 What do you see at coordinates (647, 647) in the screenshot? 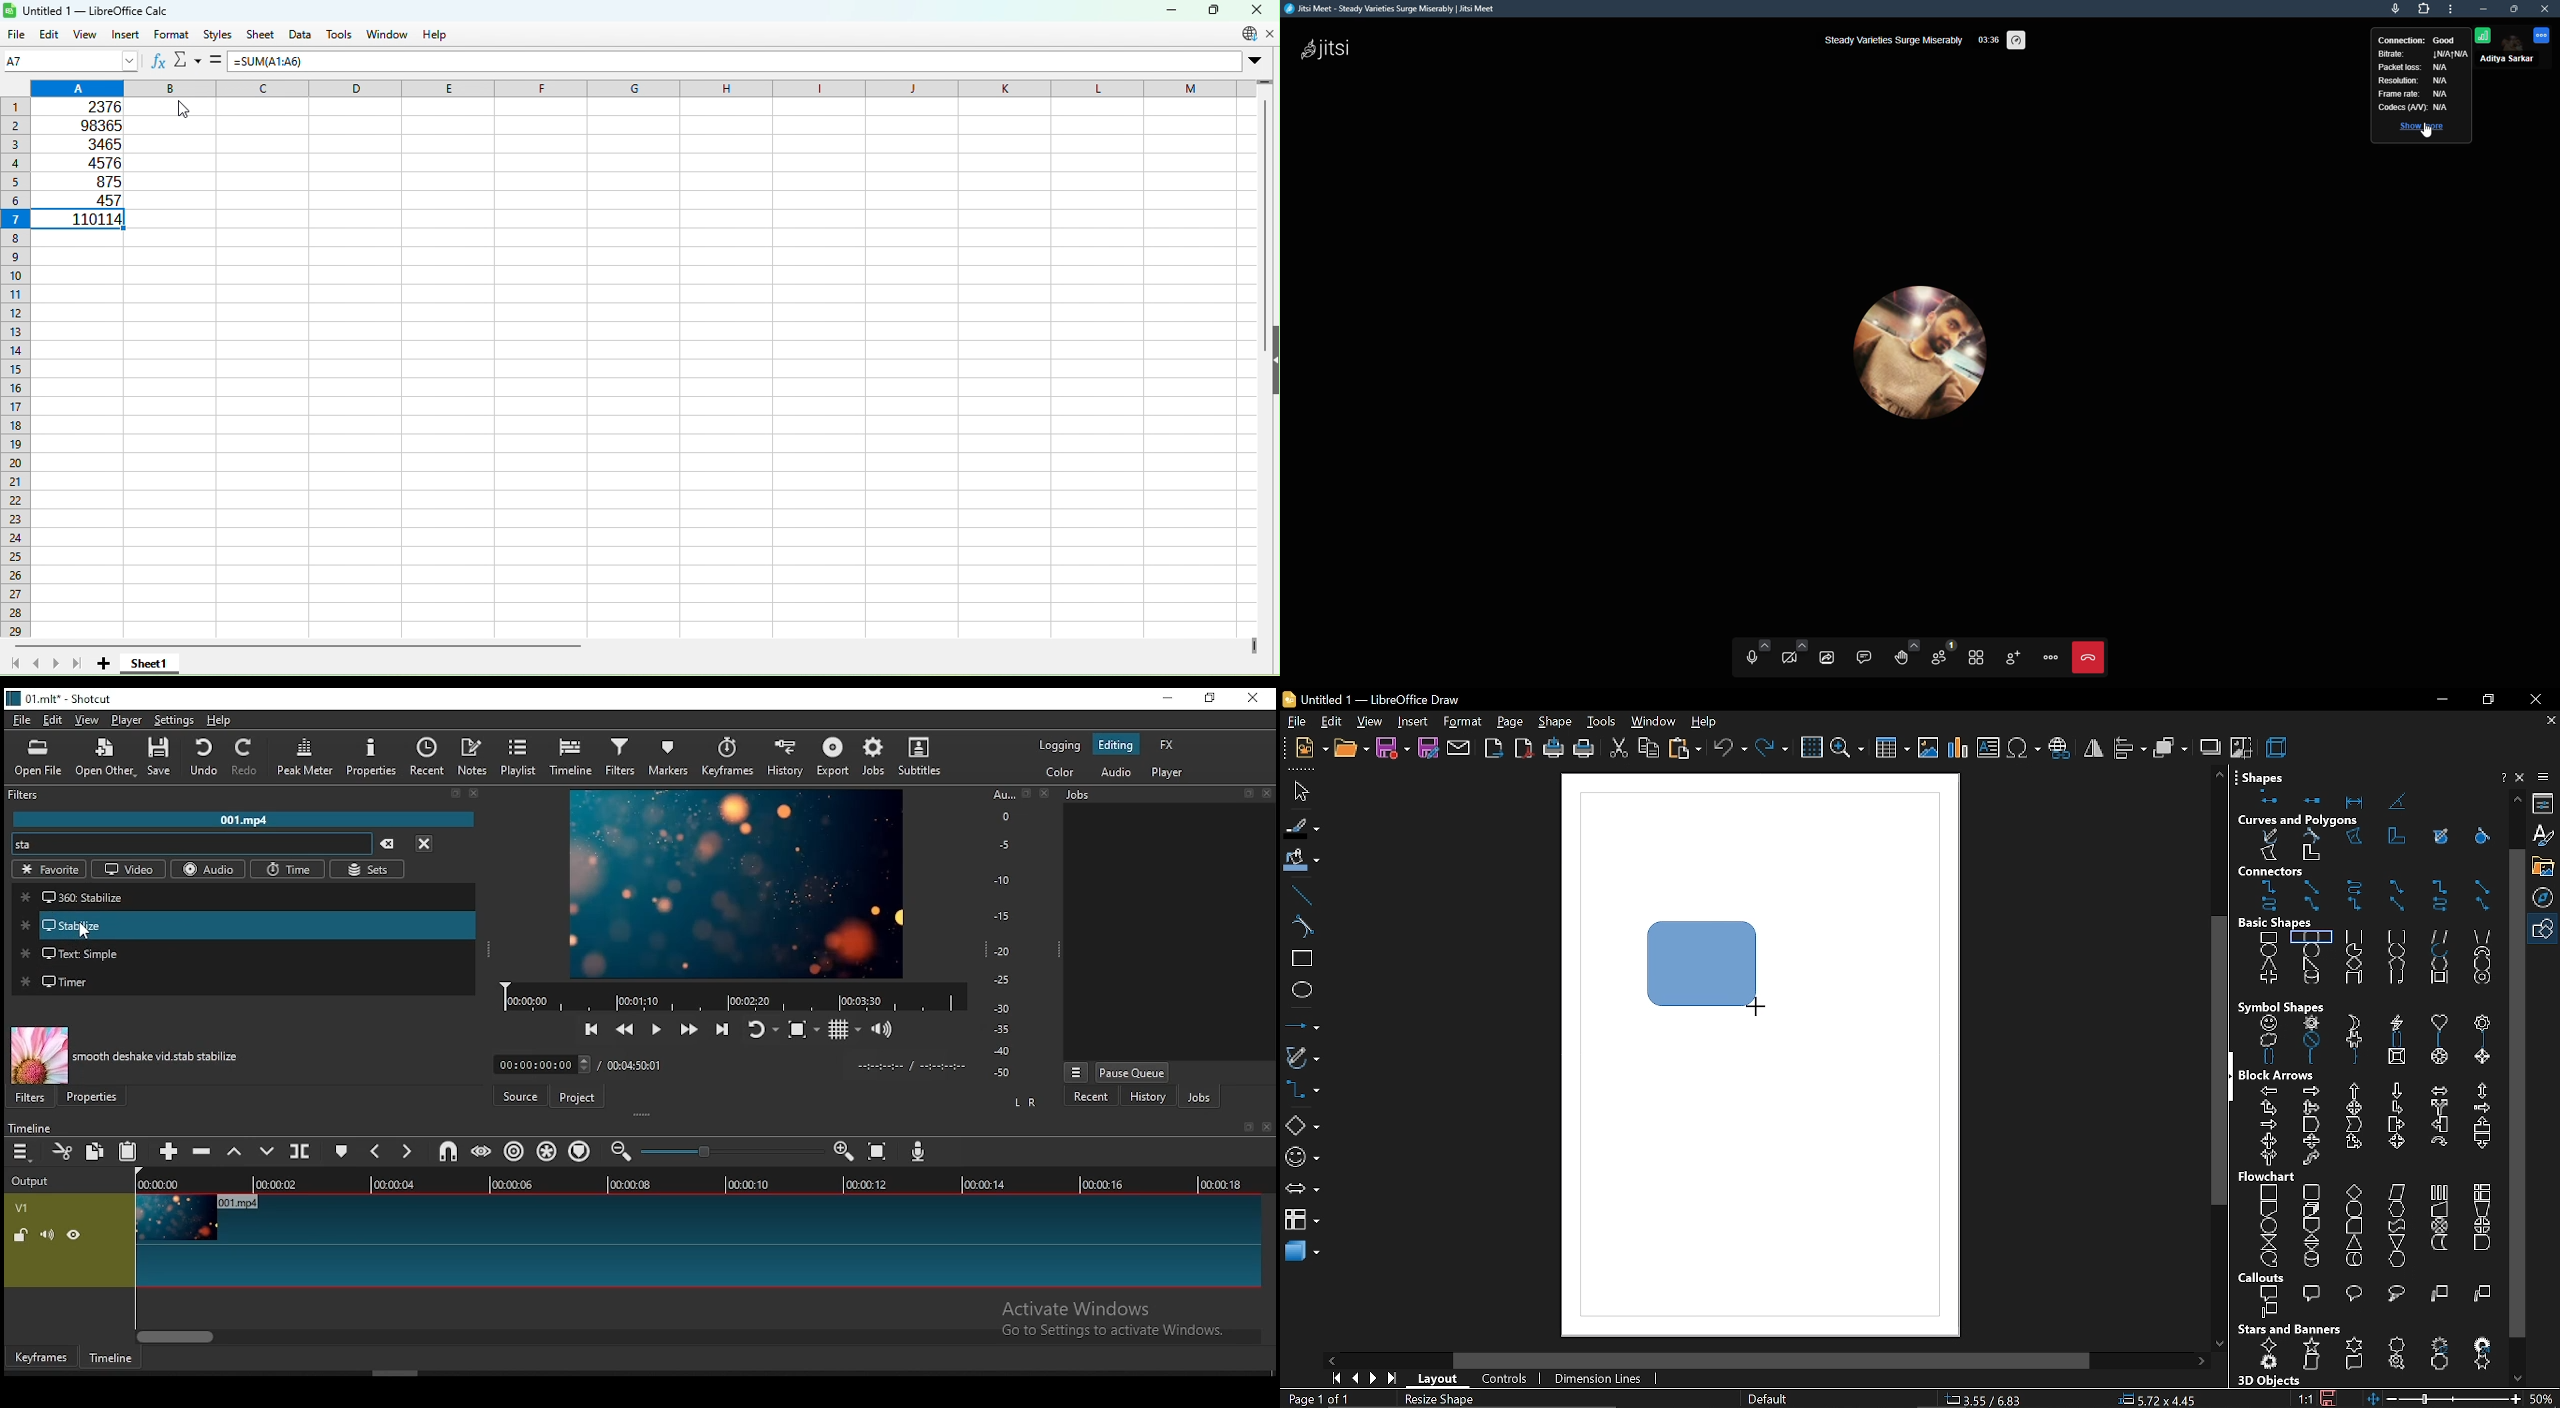
I see `Horizontal scroll bar` at bounding box center [647, 647].